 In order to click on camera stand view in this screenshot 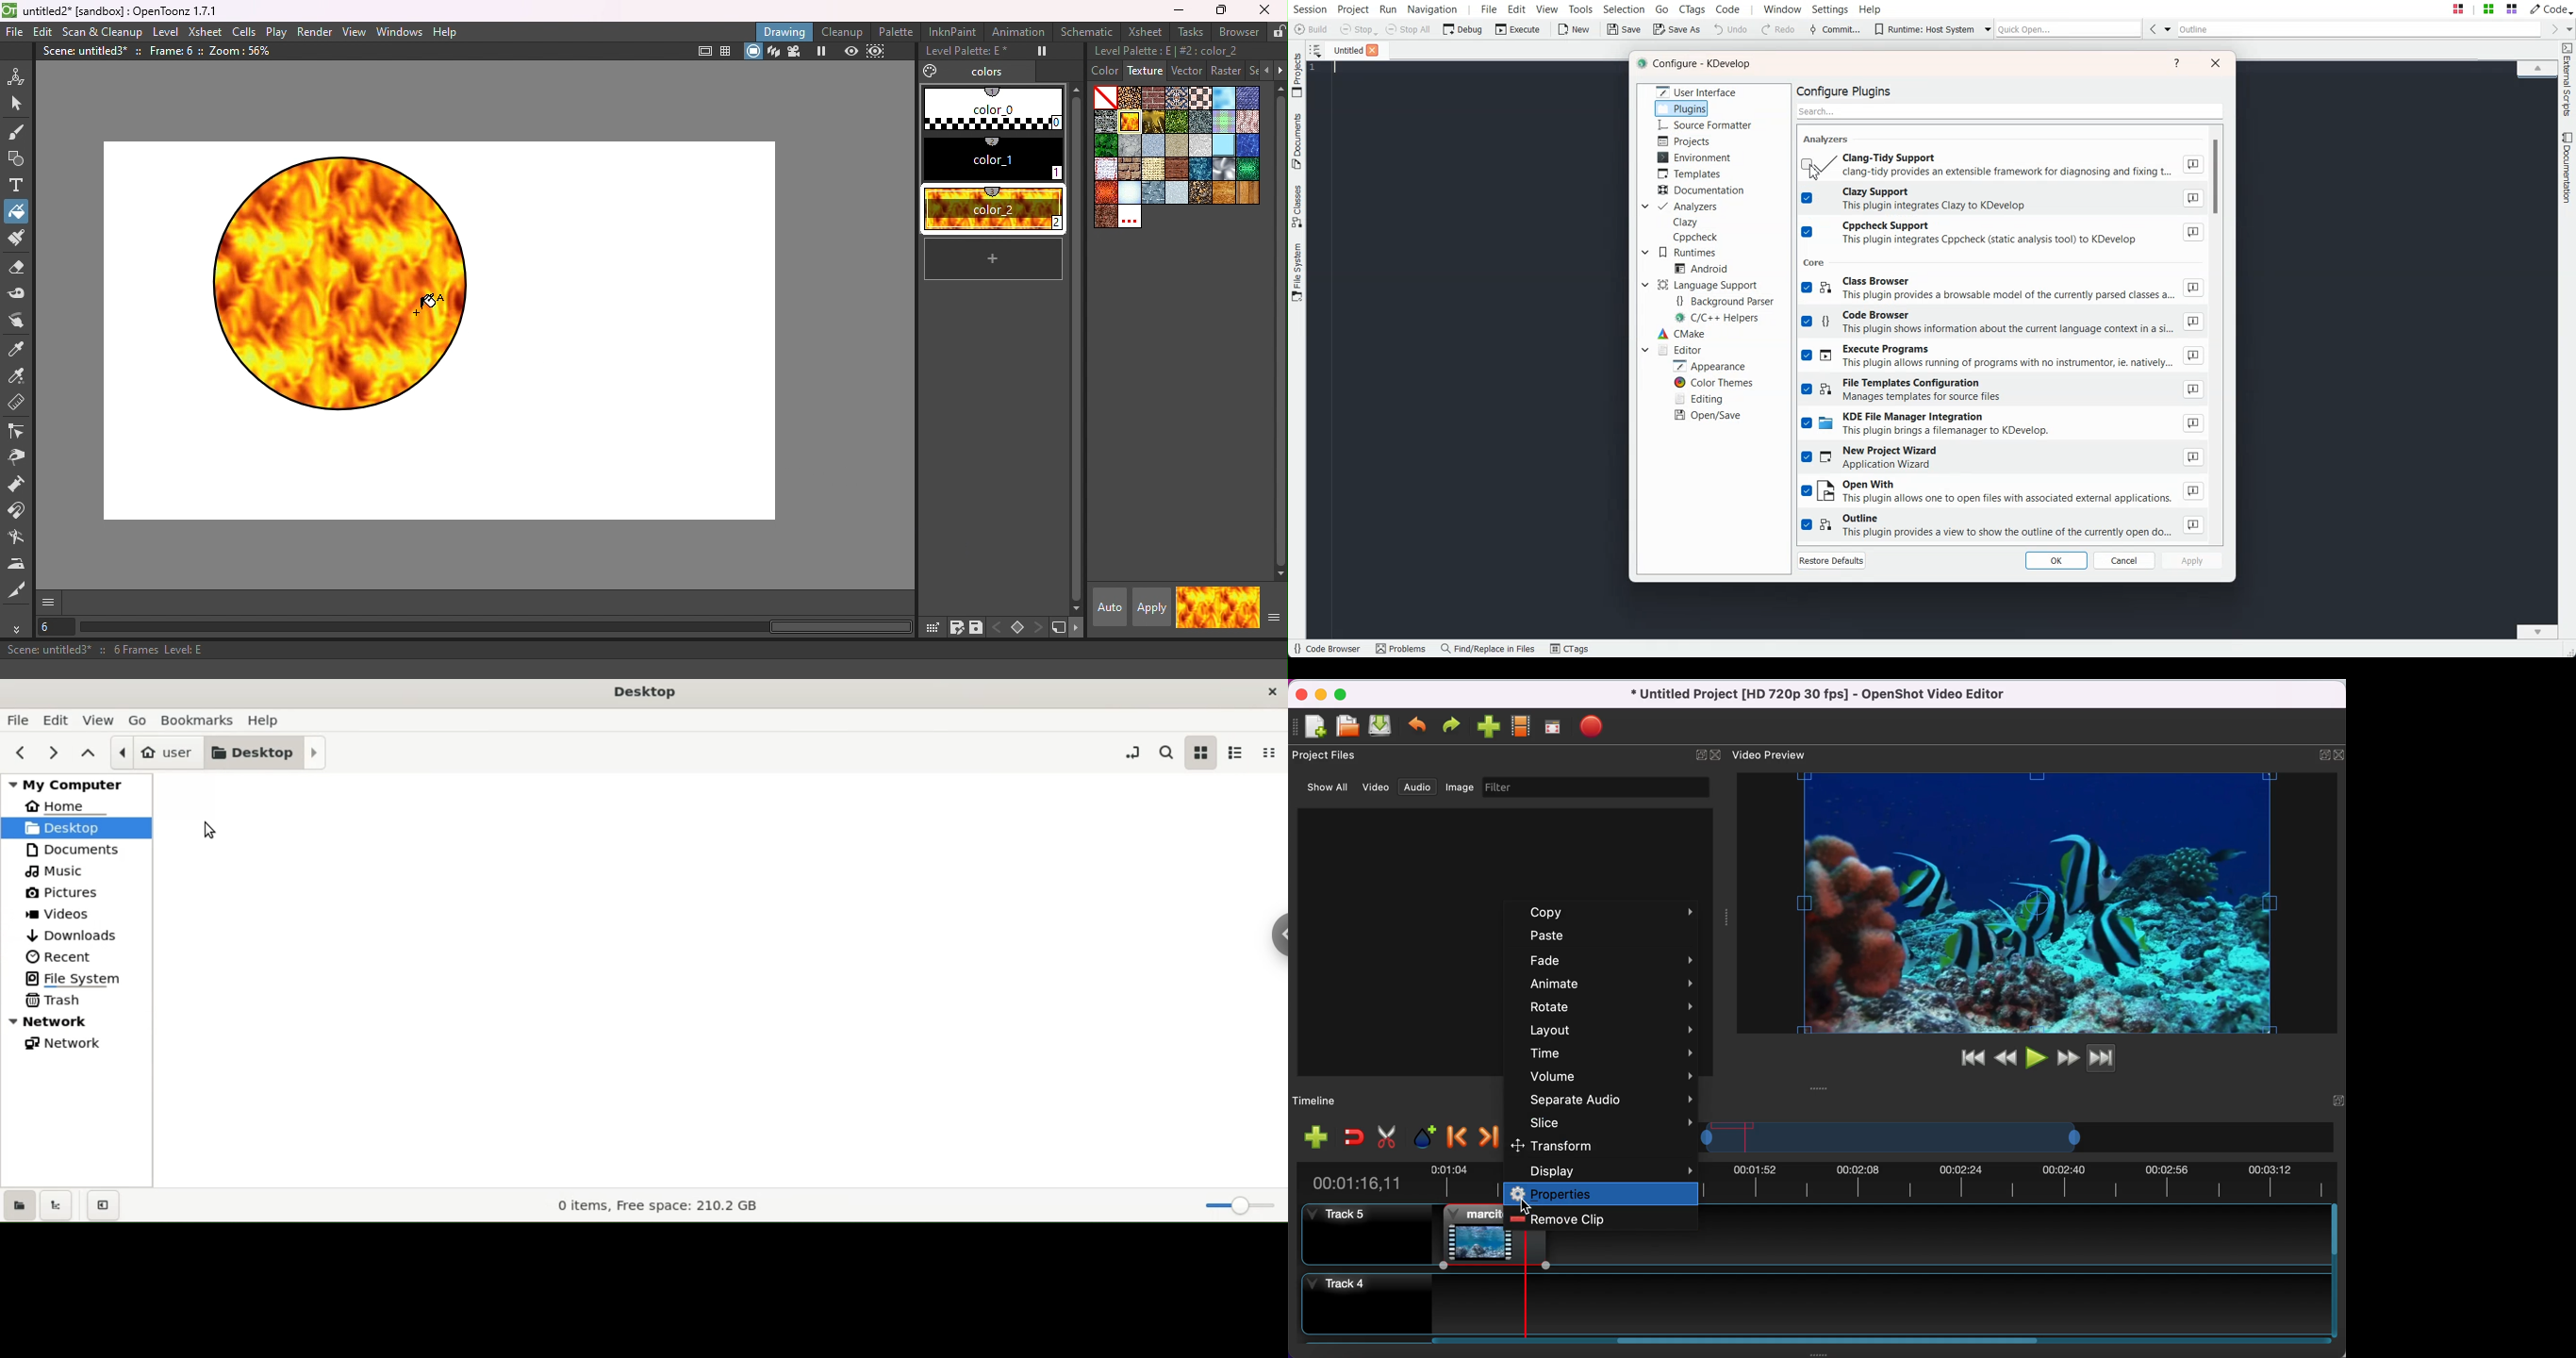, I will do `click(752, 51)`.